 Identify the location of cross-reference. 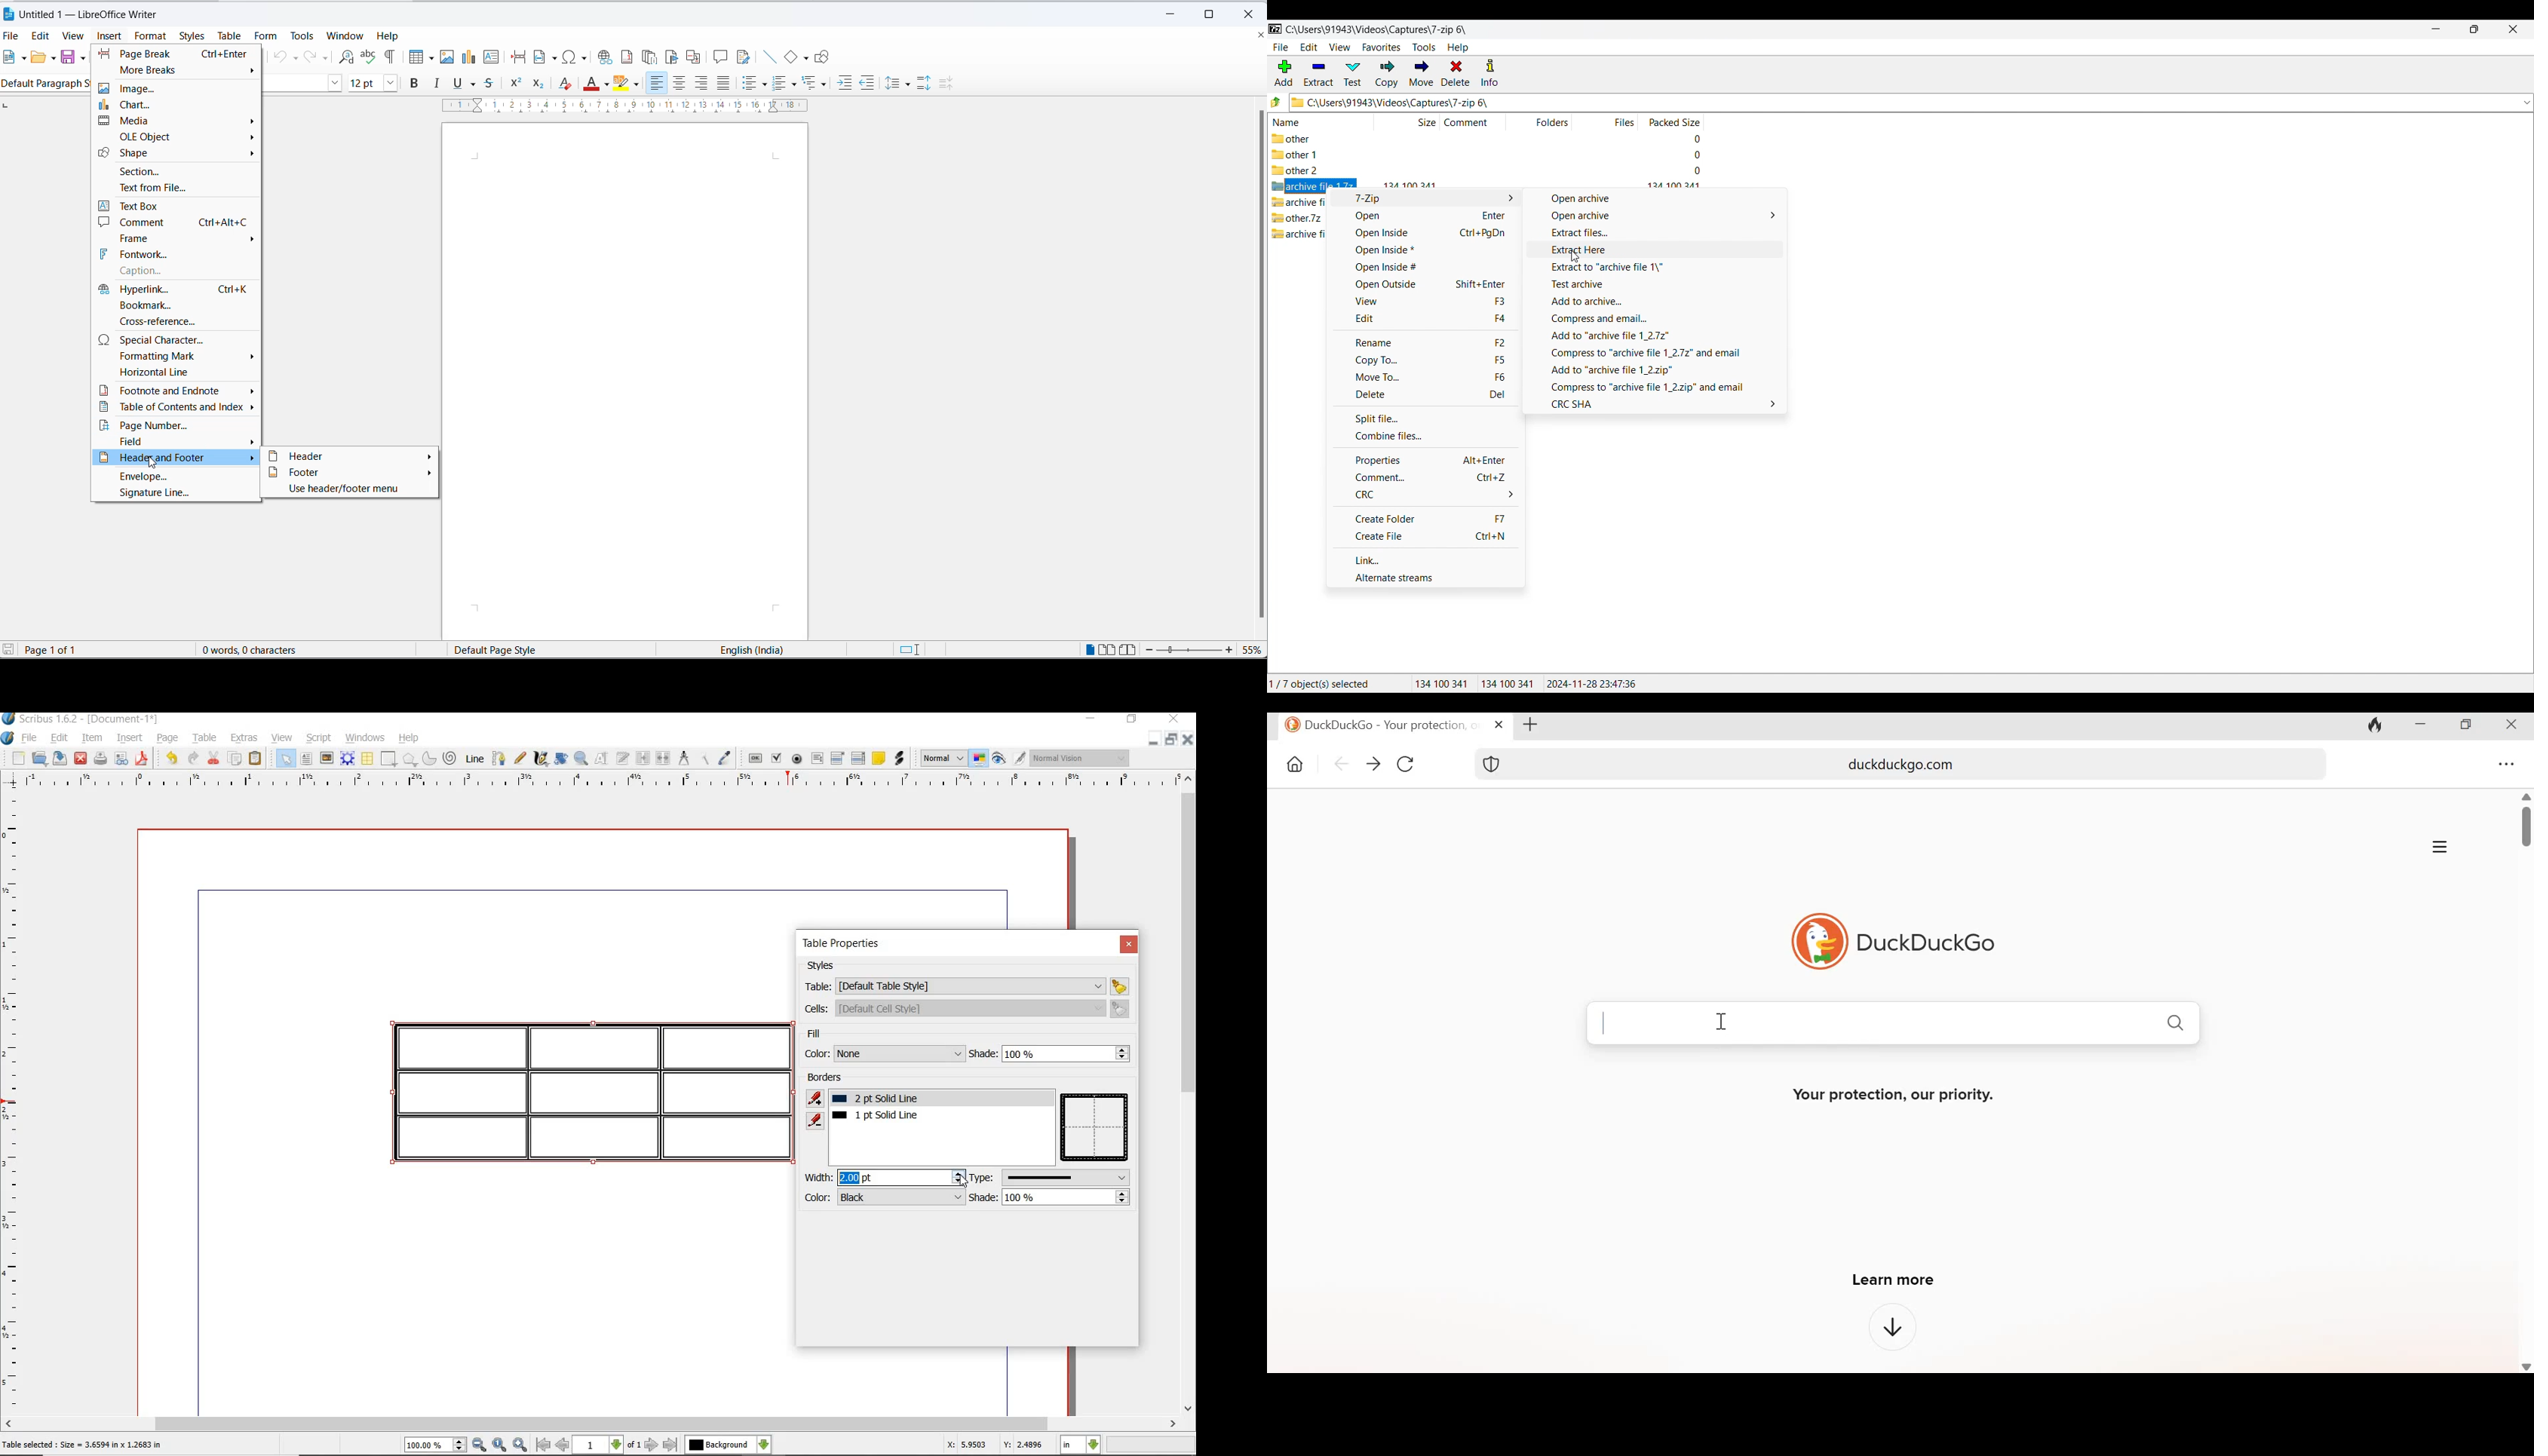
(175, 322).